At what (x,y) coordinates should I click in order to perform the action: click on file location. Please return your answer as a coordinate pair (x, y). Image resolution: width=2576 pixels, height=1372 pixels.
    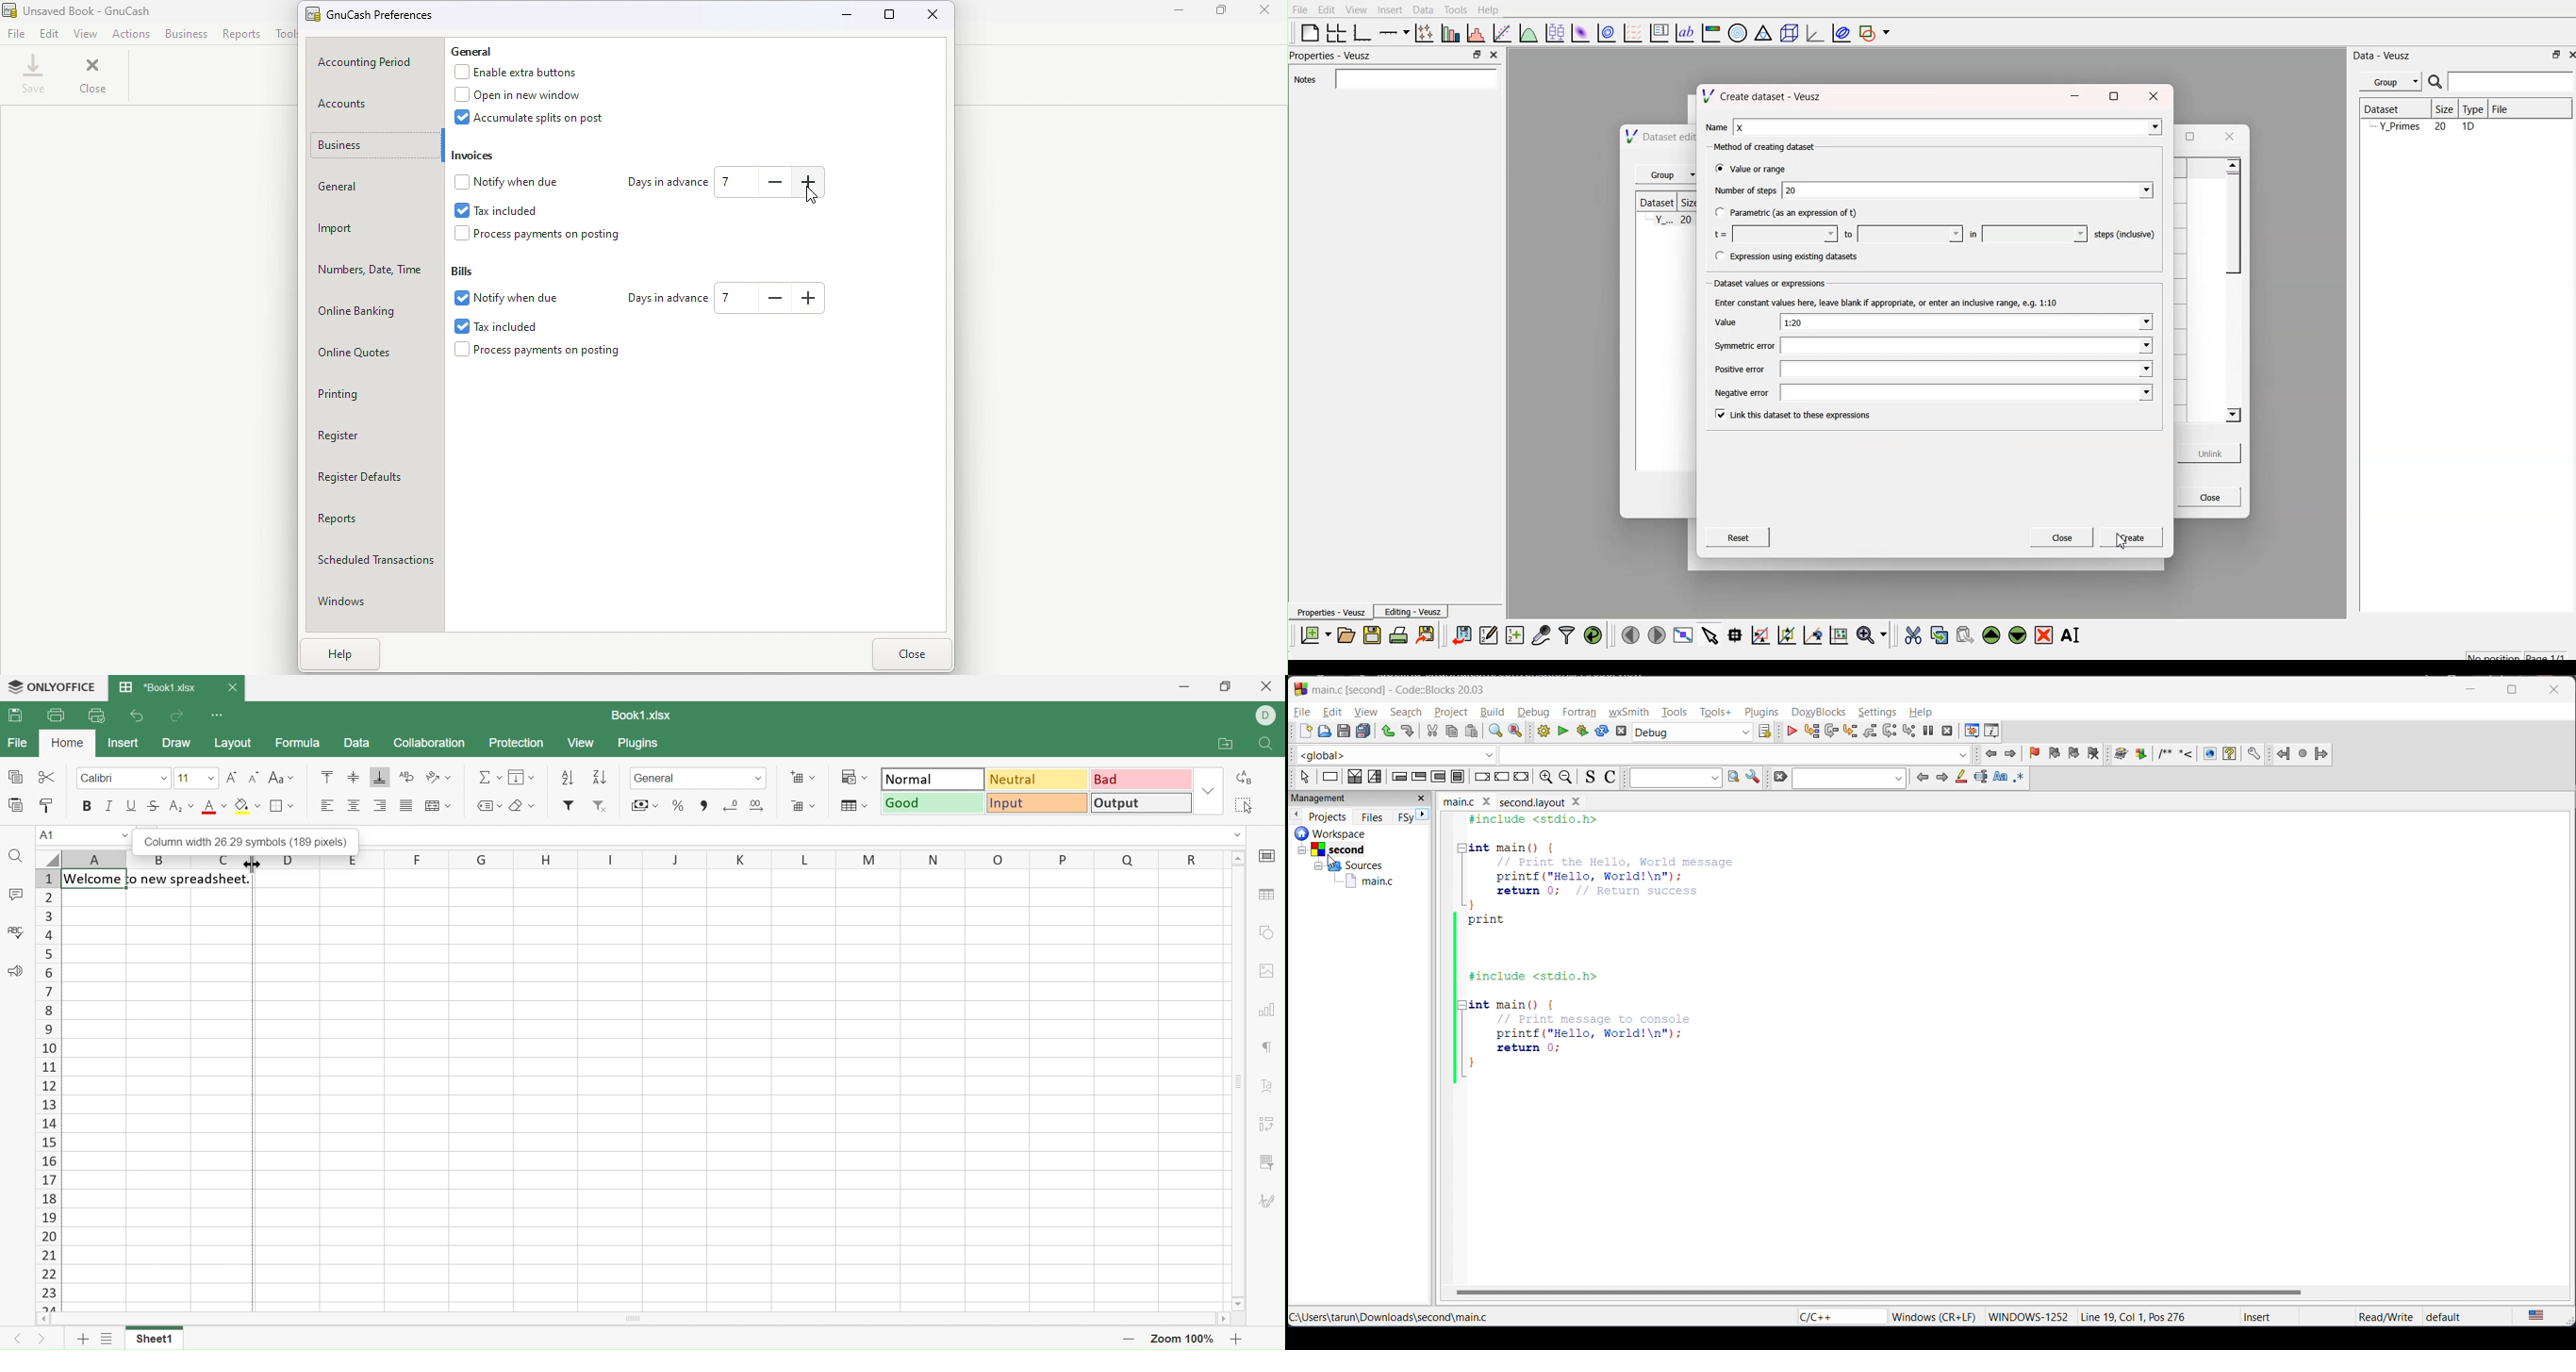
    Looking at the image, I should click on (1391, 1317).